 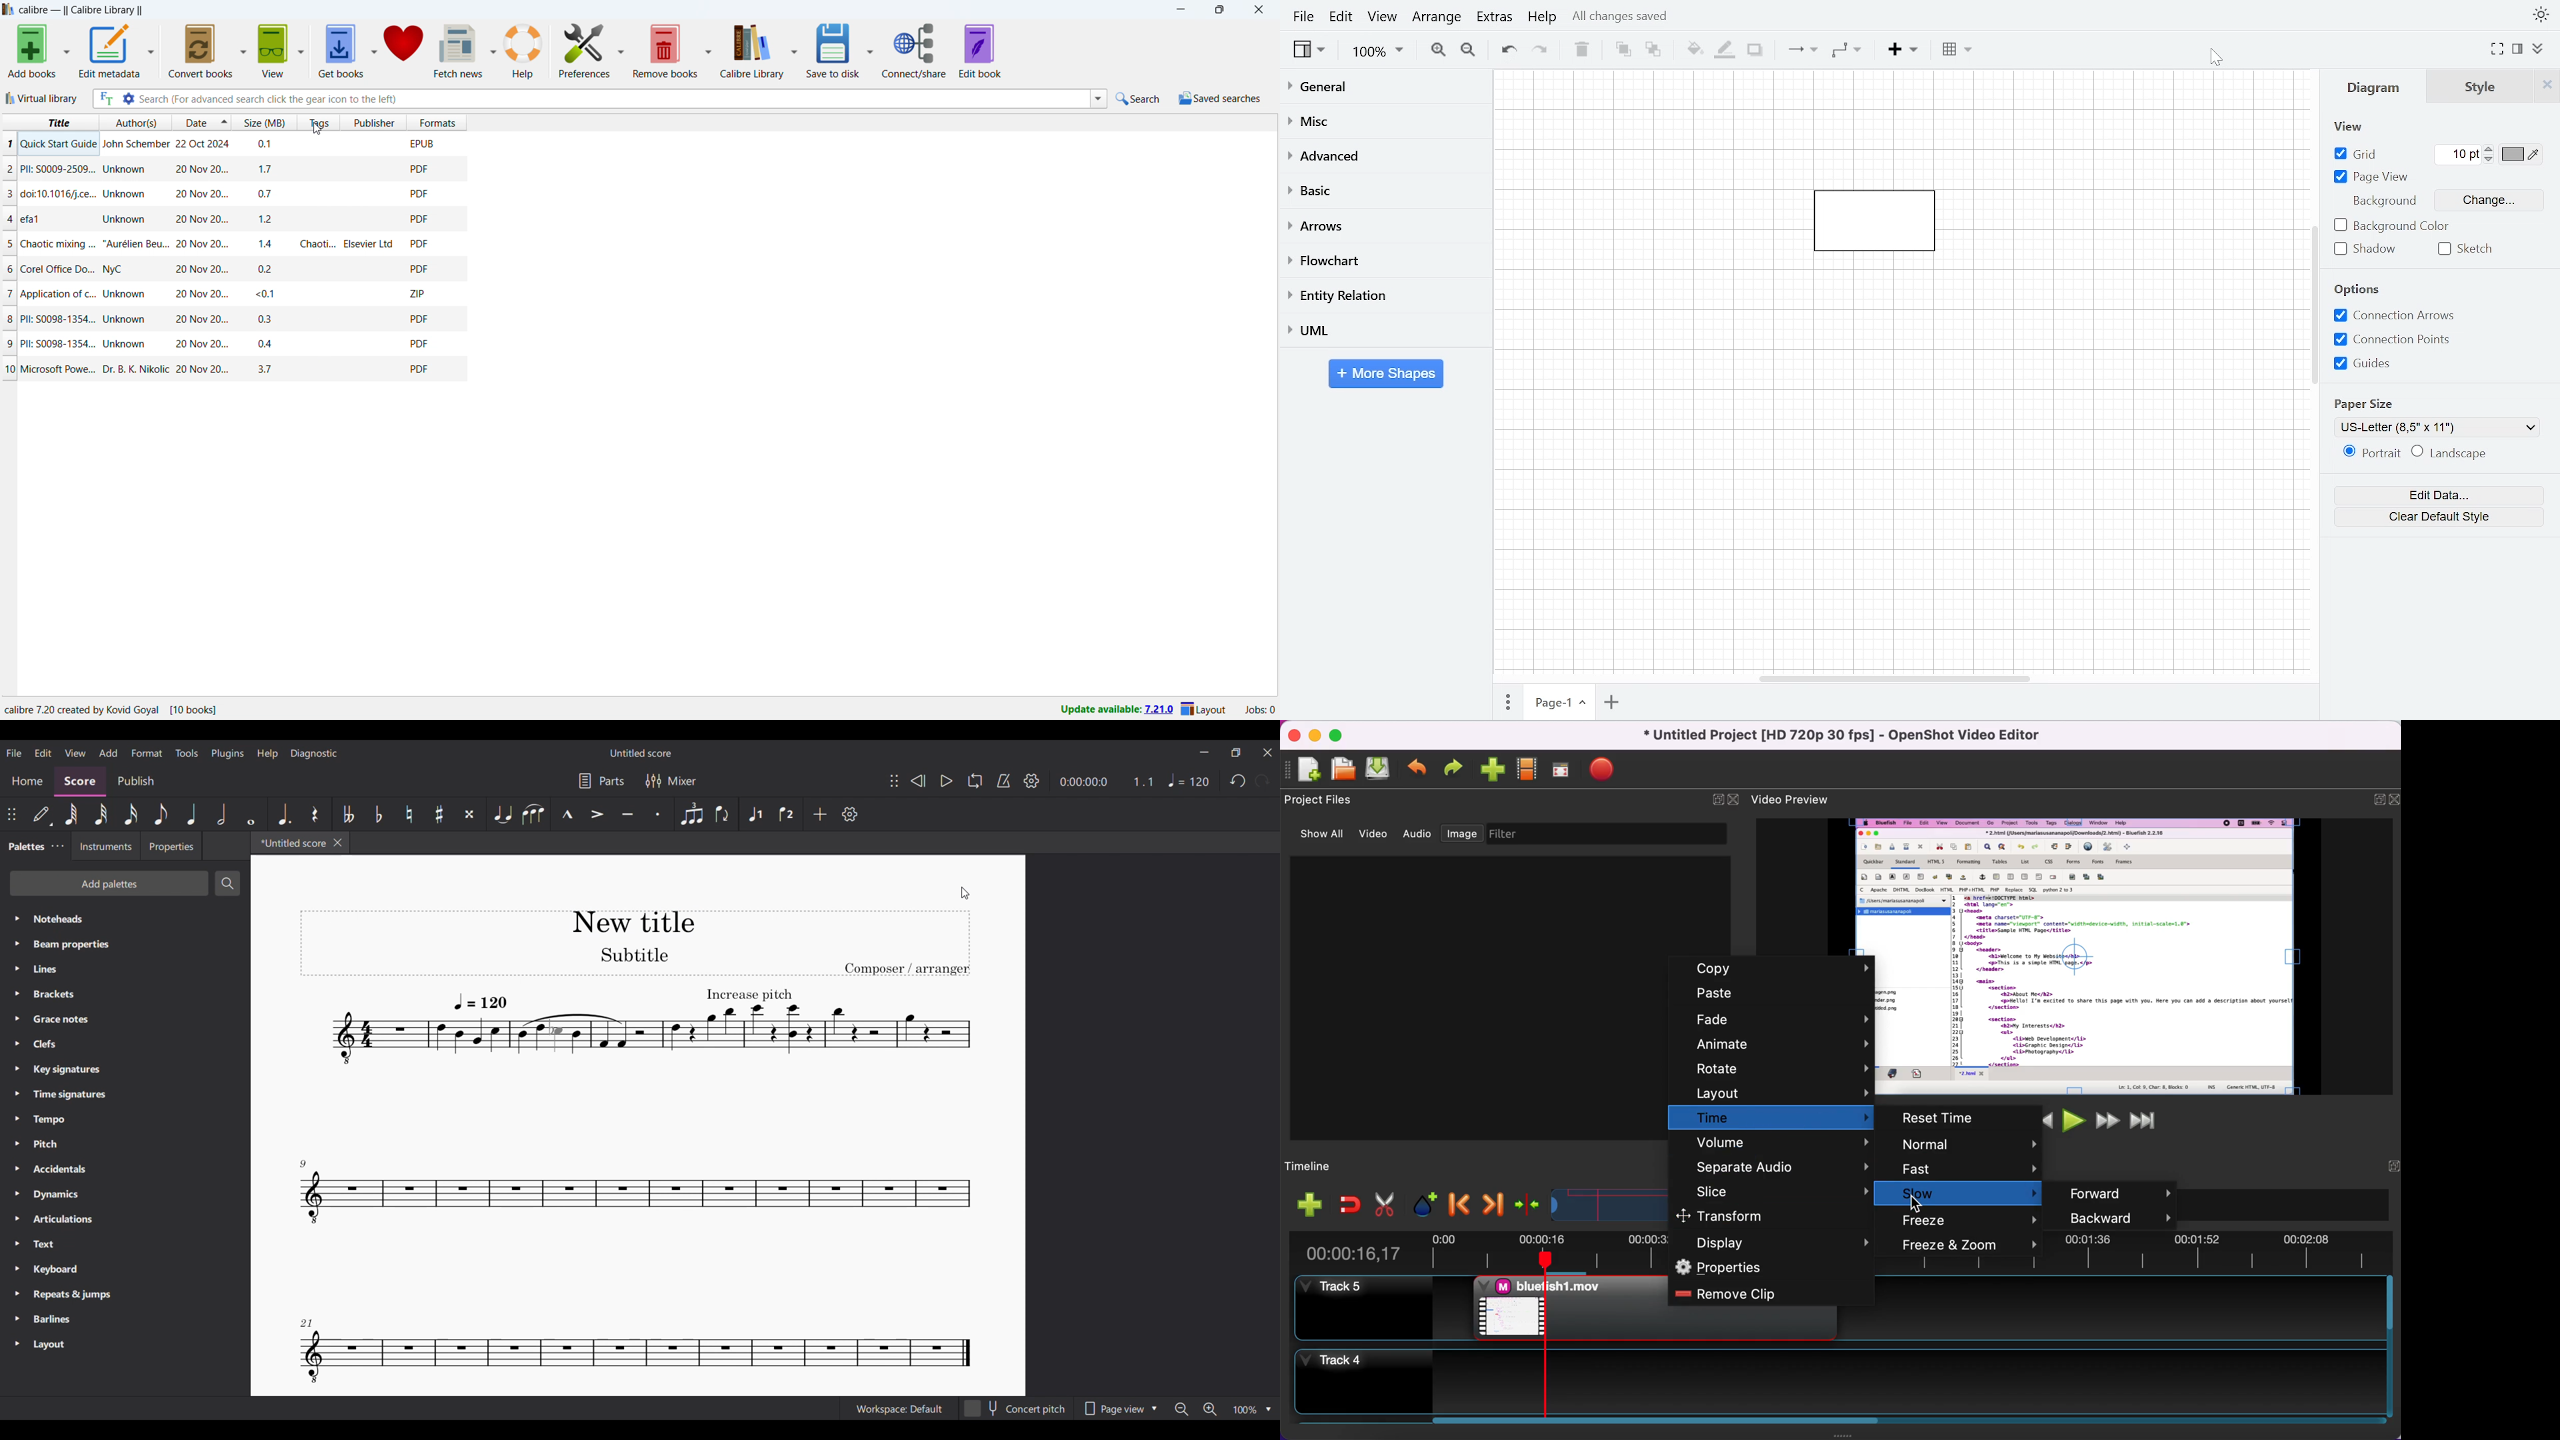 What do you see at coordinates (2479, 86) in the screenshot?
I see `Style` at bounding box center [2479, 86].